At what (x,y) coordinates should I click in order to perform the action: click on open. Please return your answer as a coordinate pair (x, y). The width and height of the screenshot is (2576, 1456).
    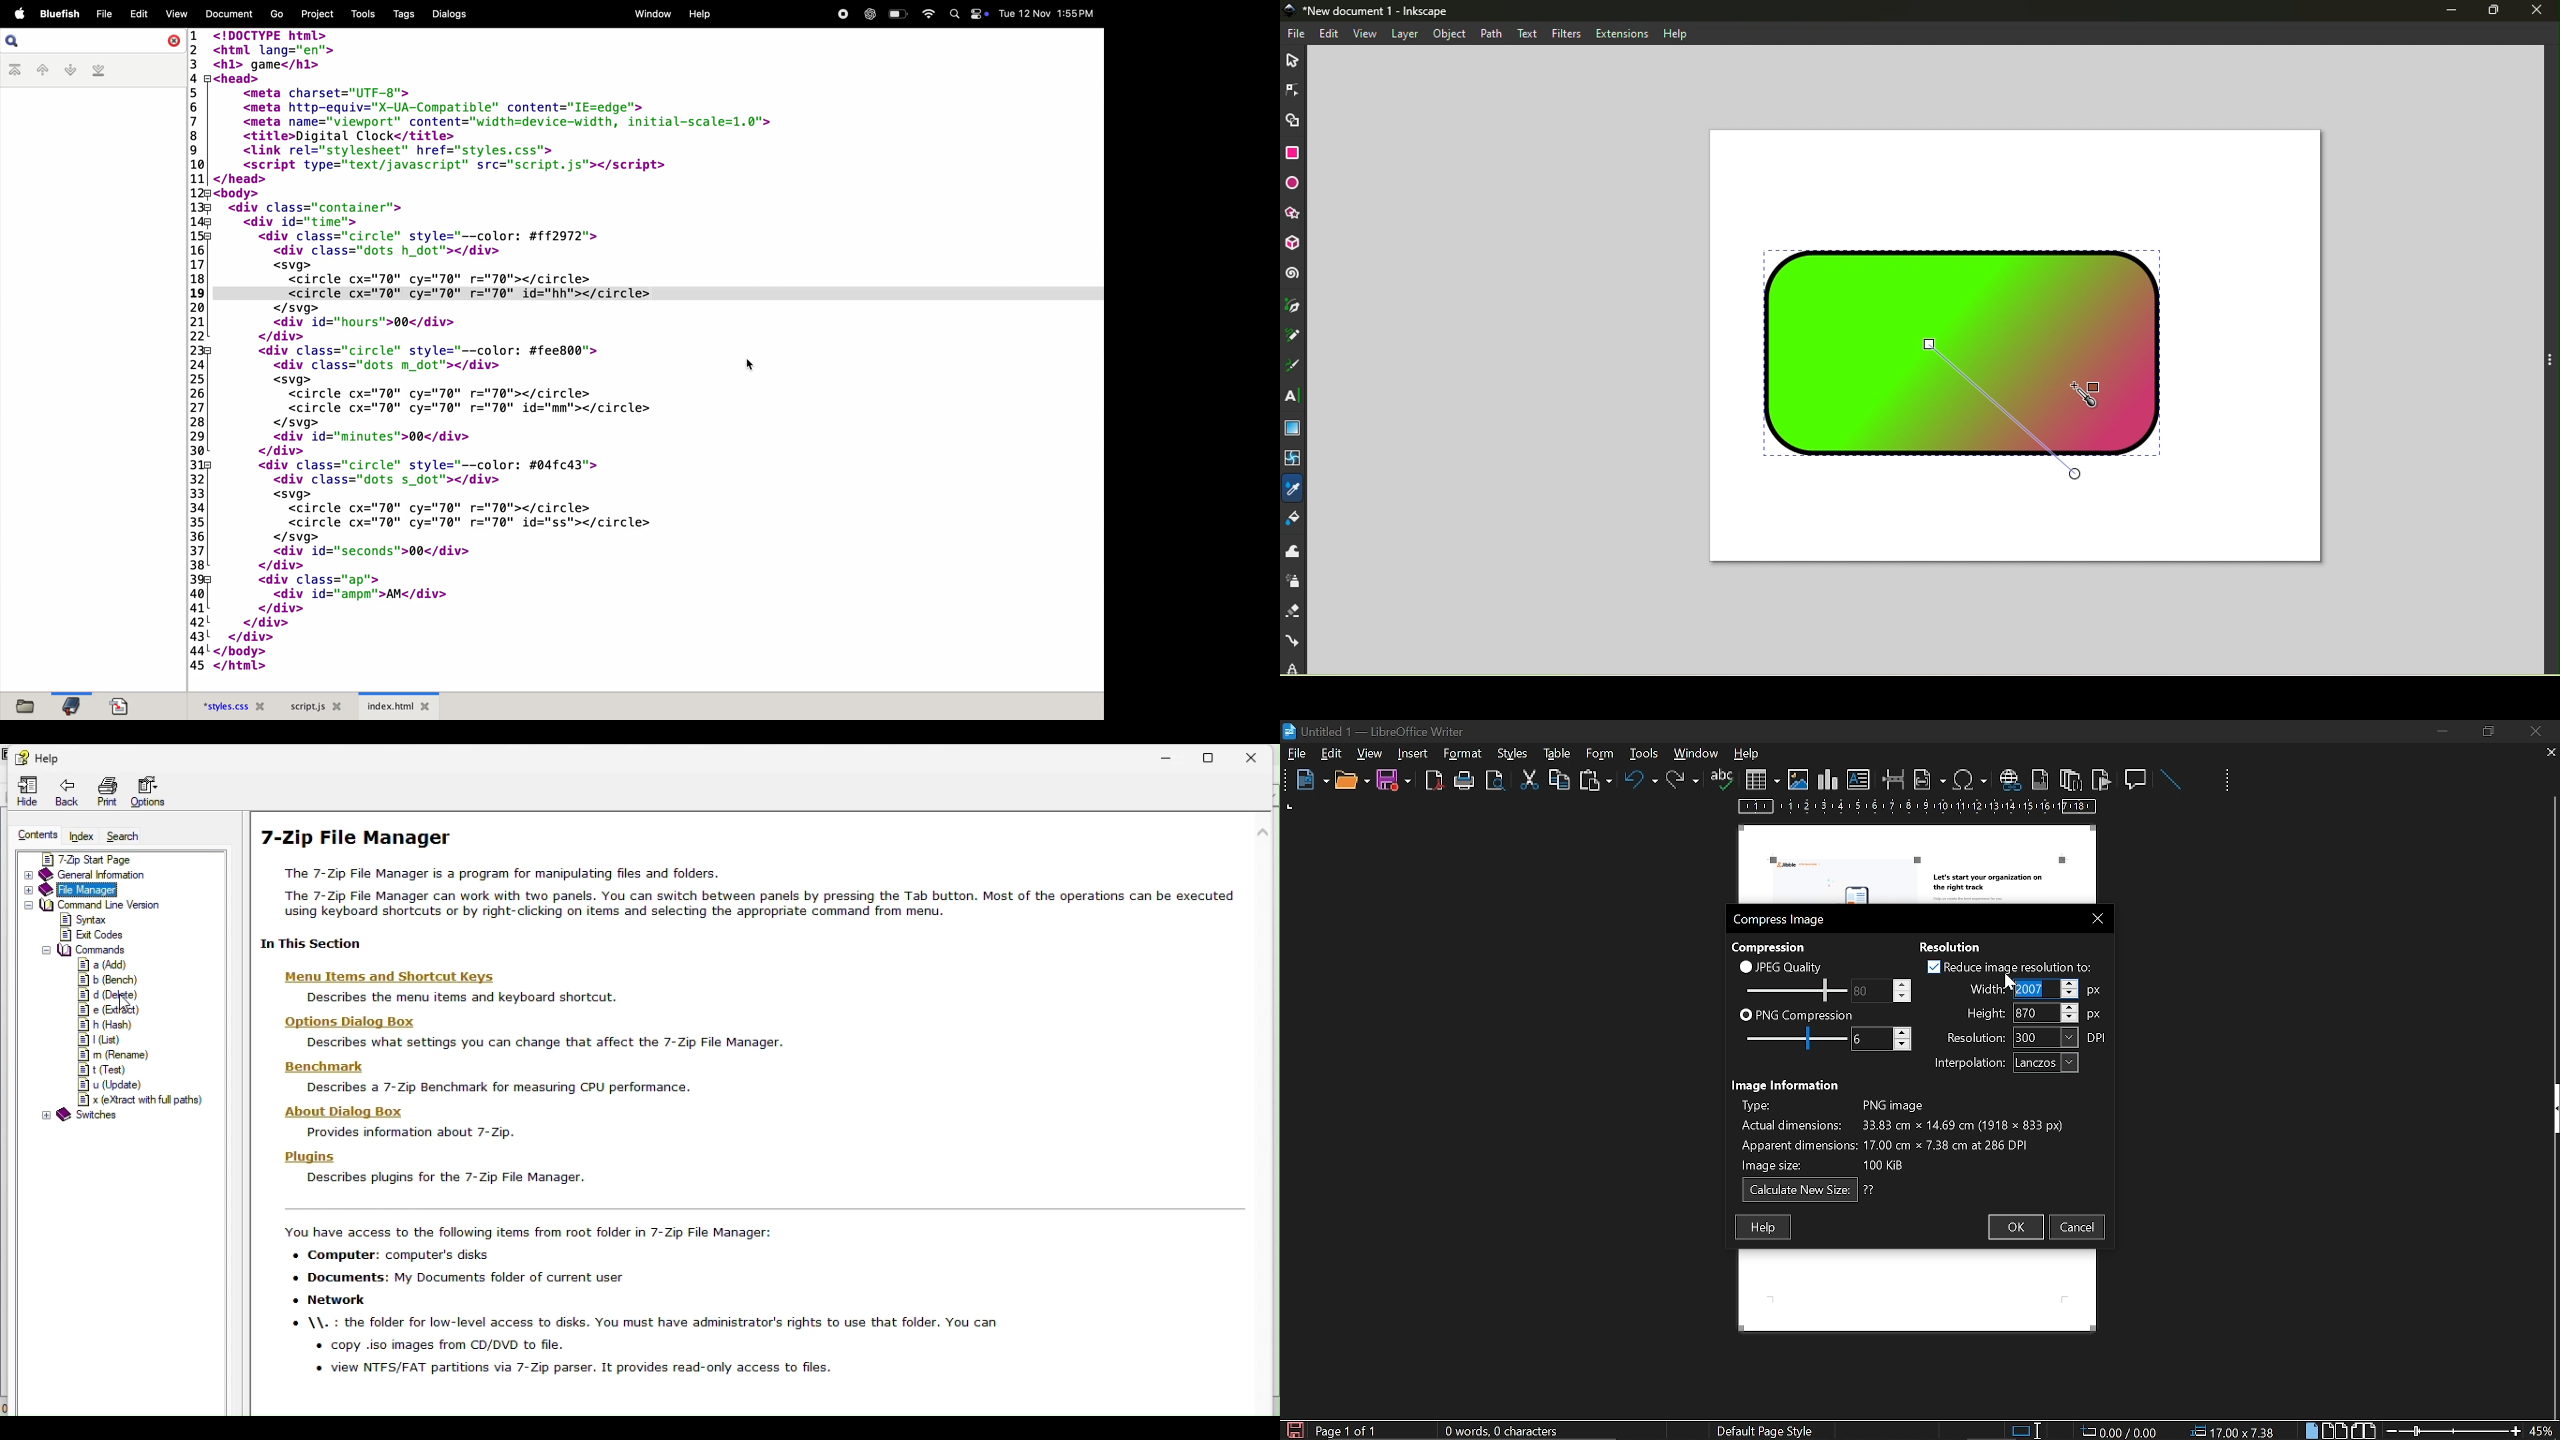
    Looking at the image, I should click on (1351, 781).